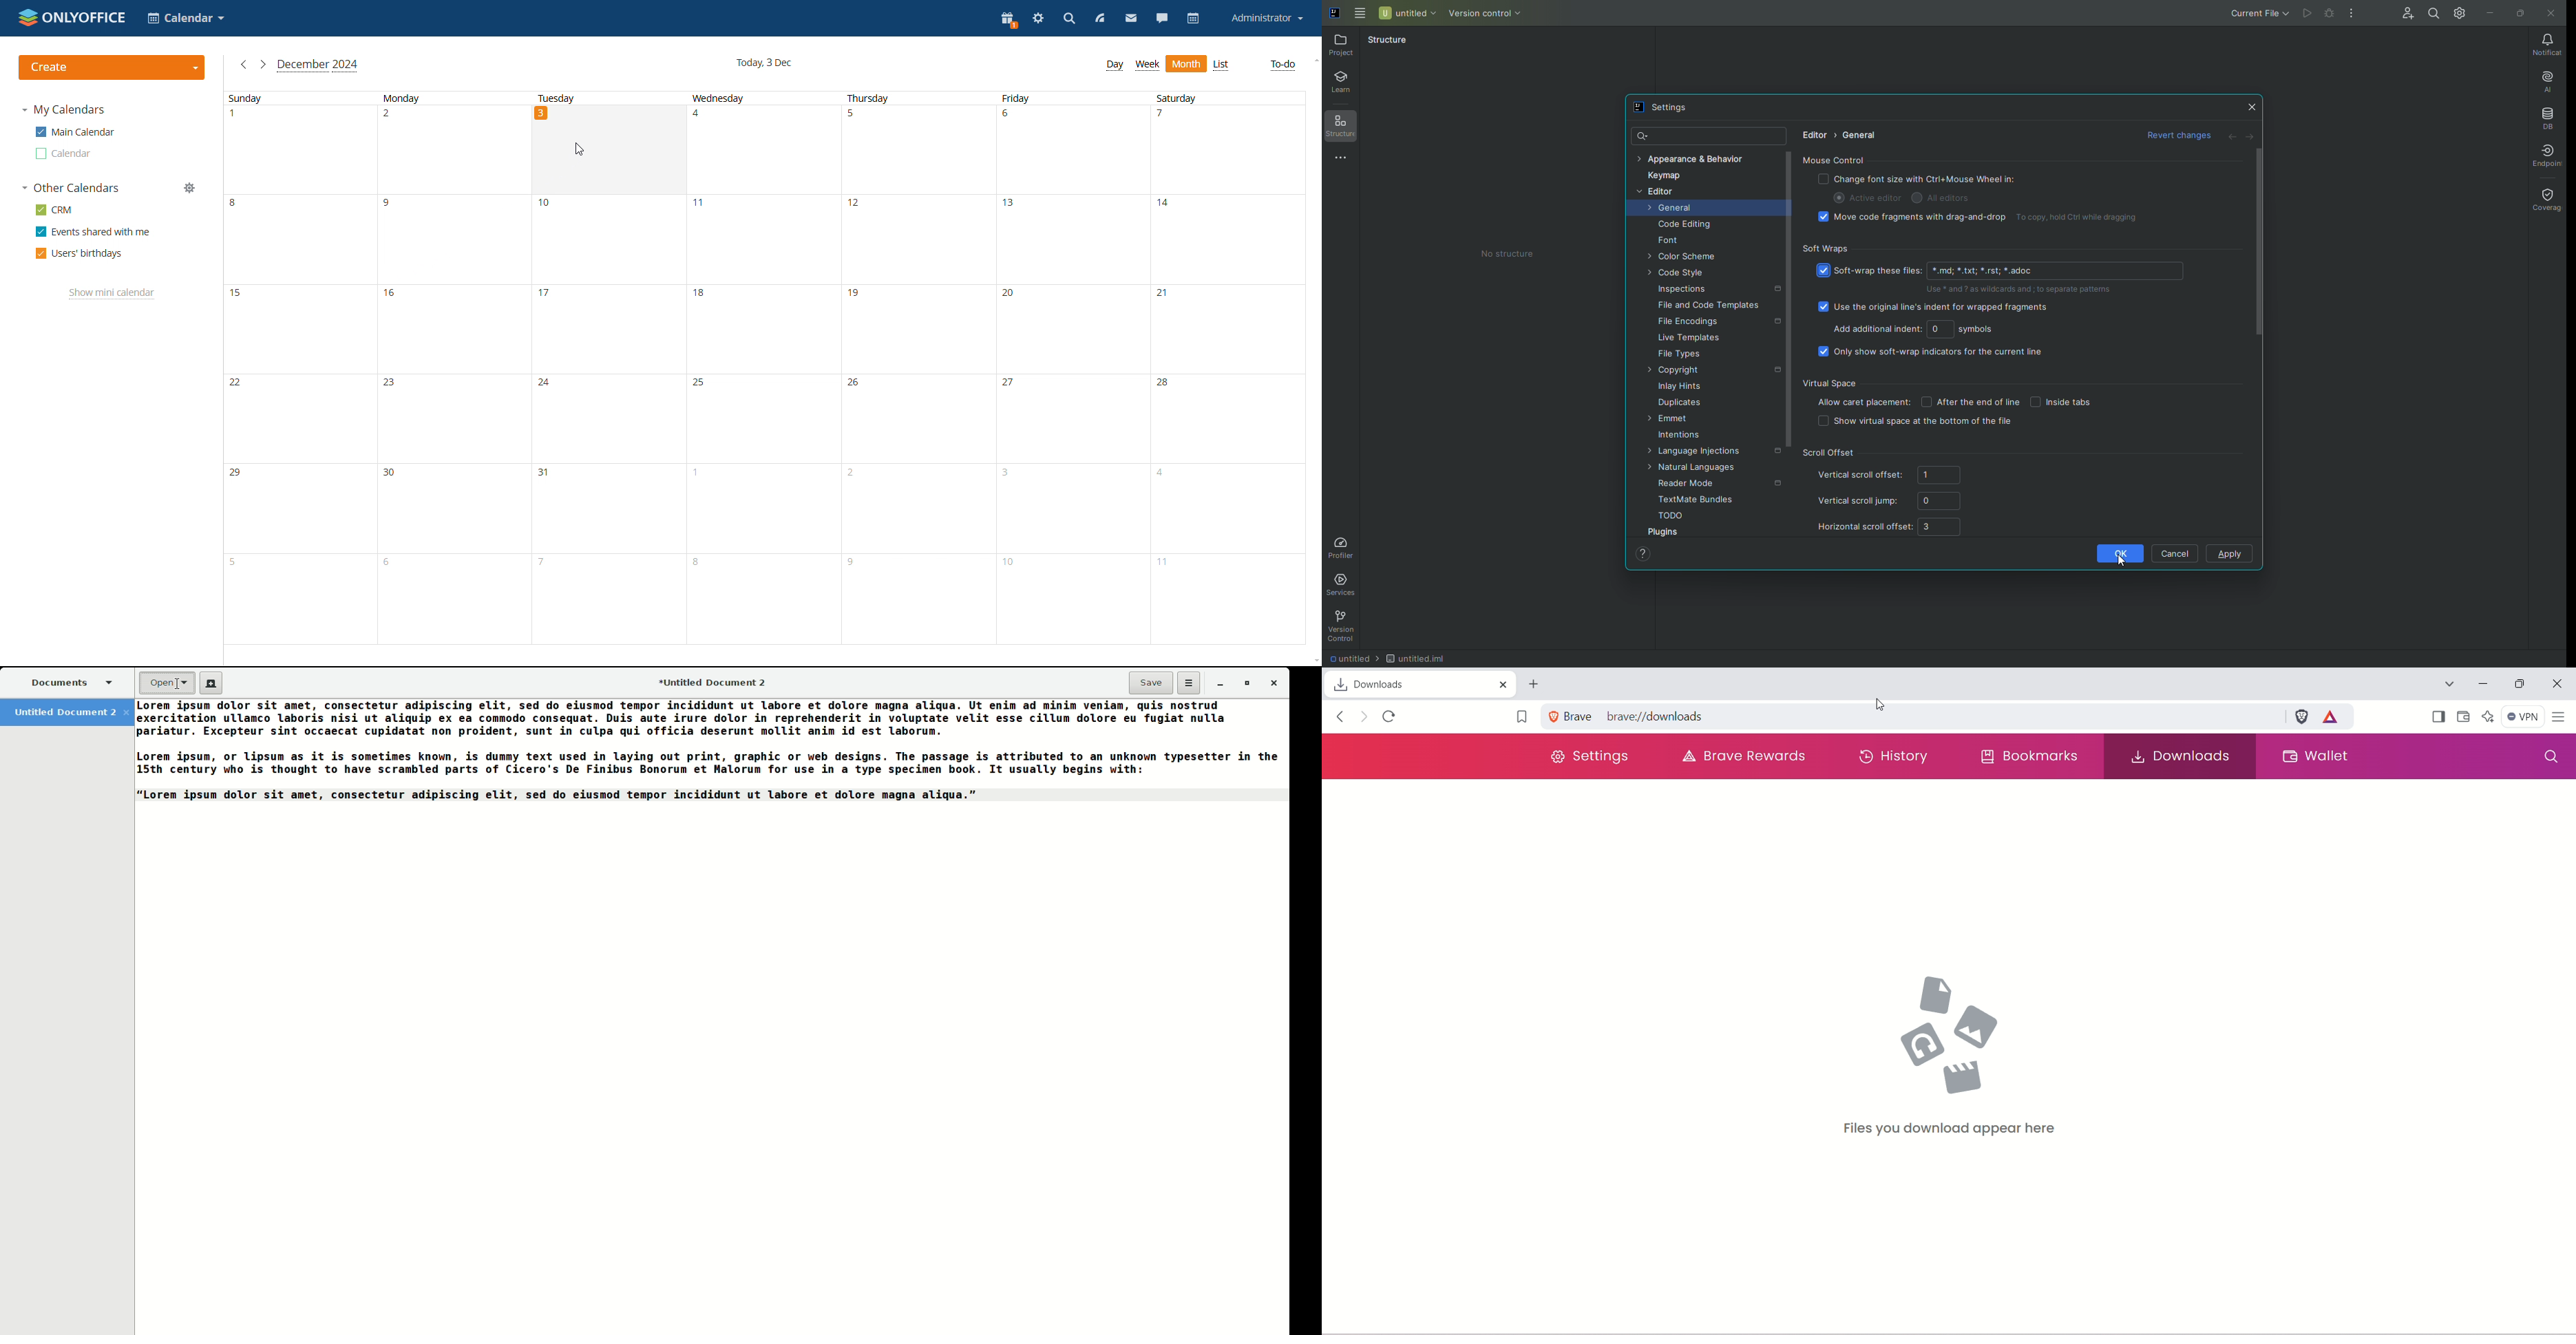 Image resolution: width=2576 pixels, height=1344 pixels. What do you see at coordinates (1344, 160) in the screenshot?
I see `More Tools` at bounding box center [1344, 160].